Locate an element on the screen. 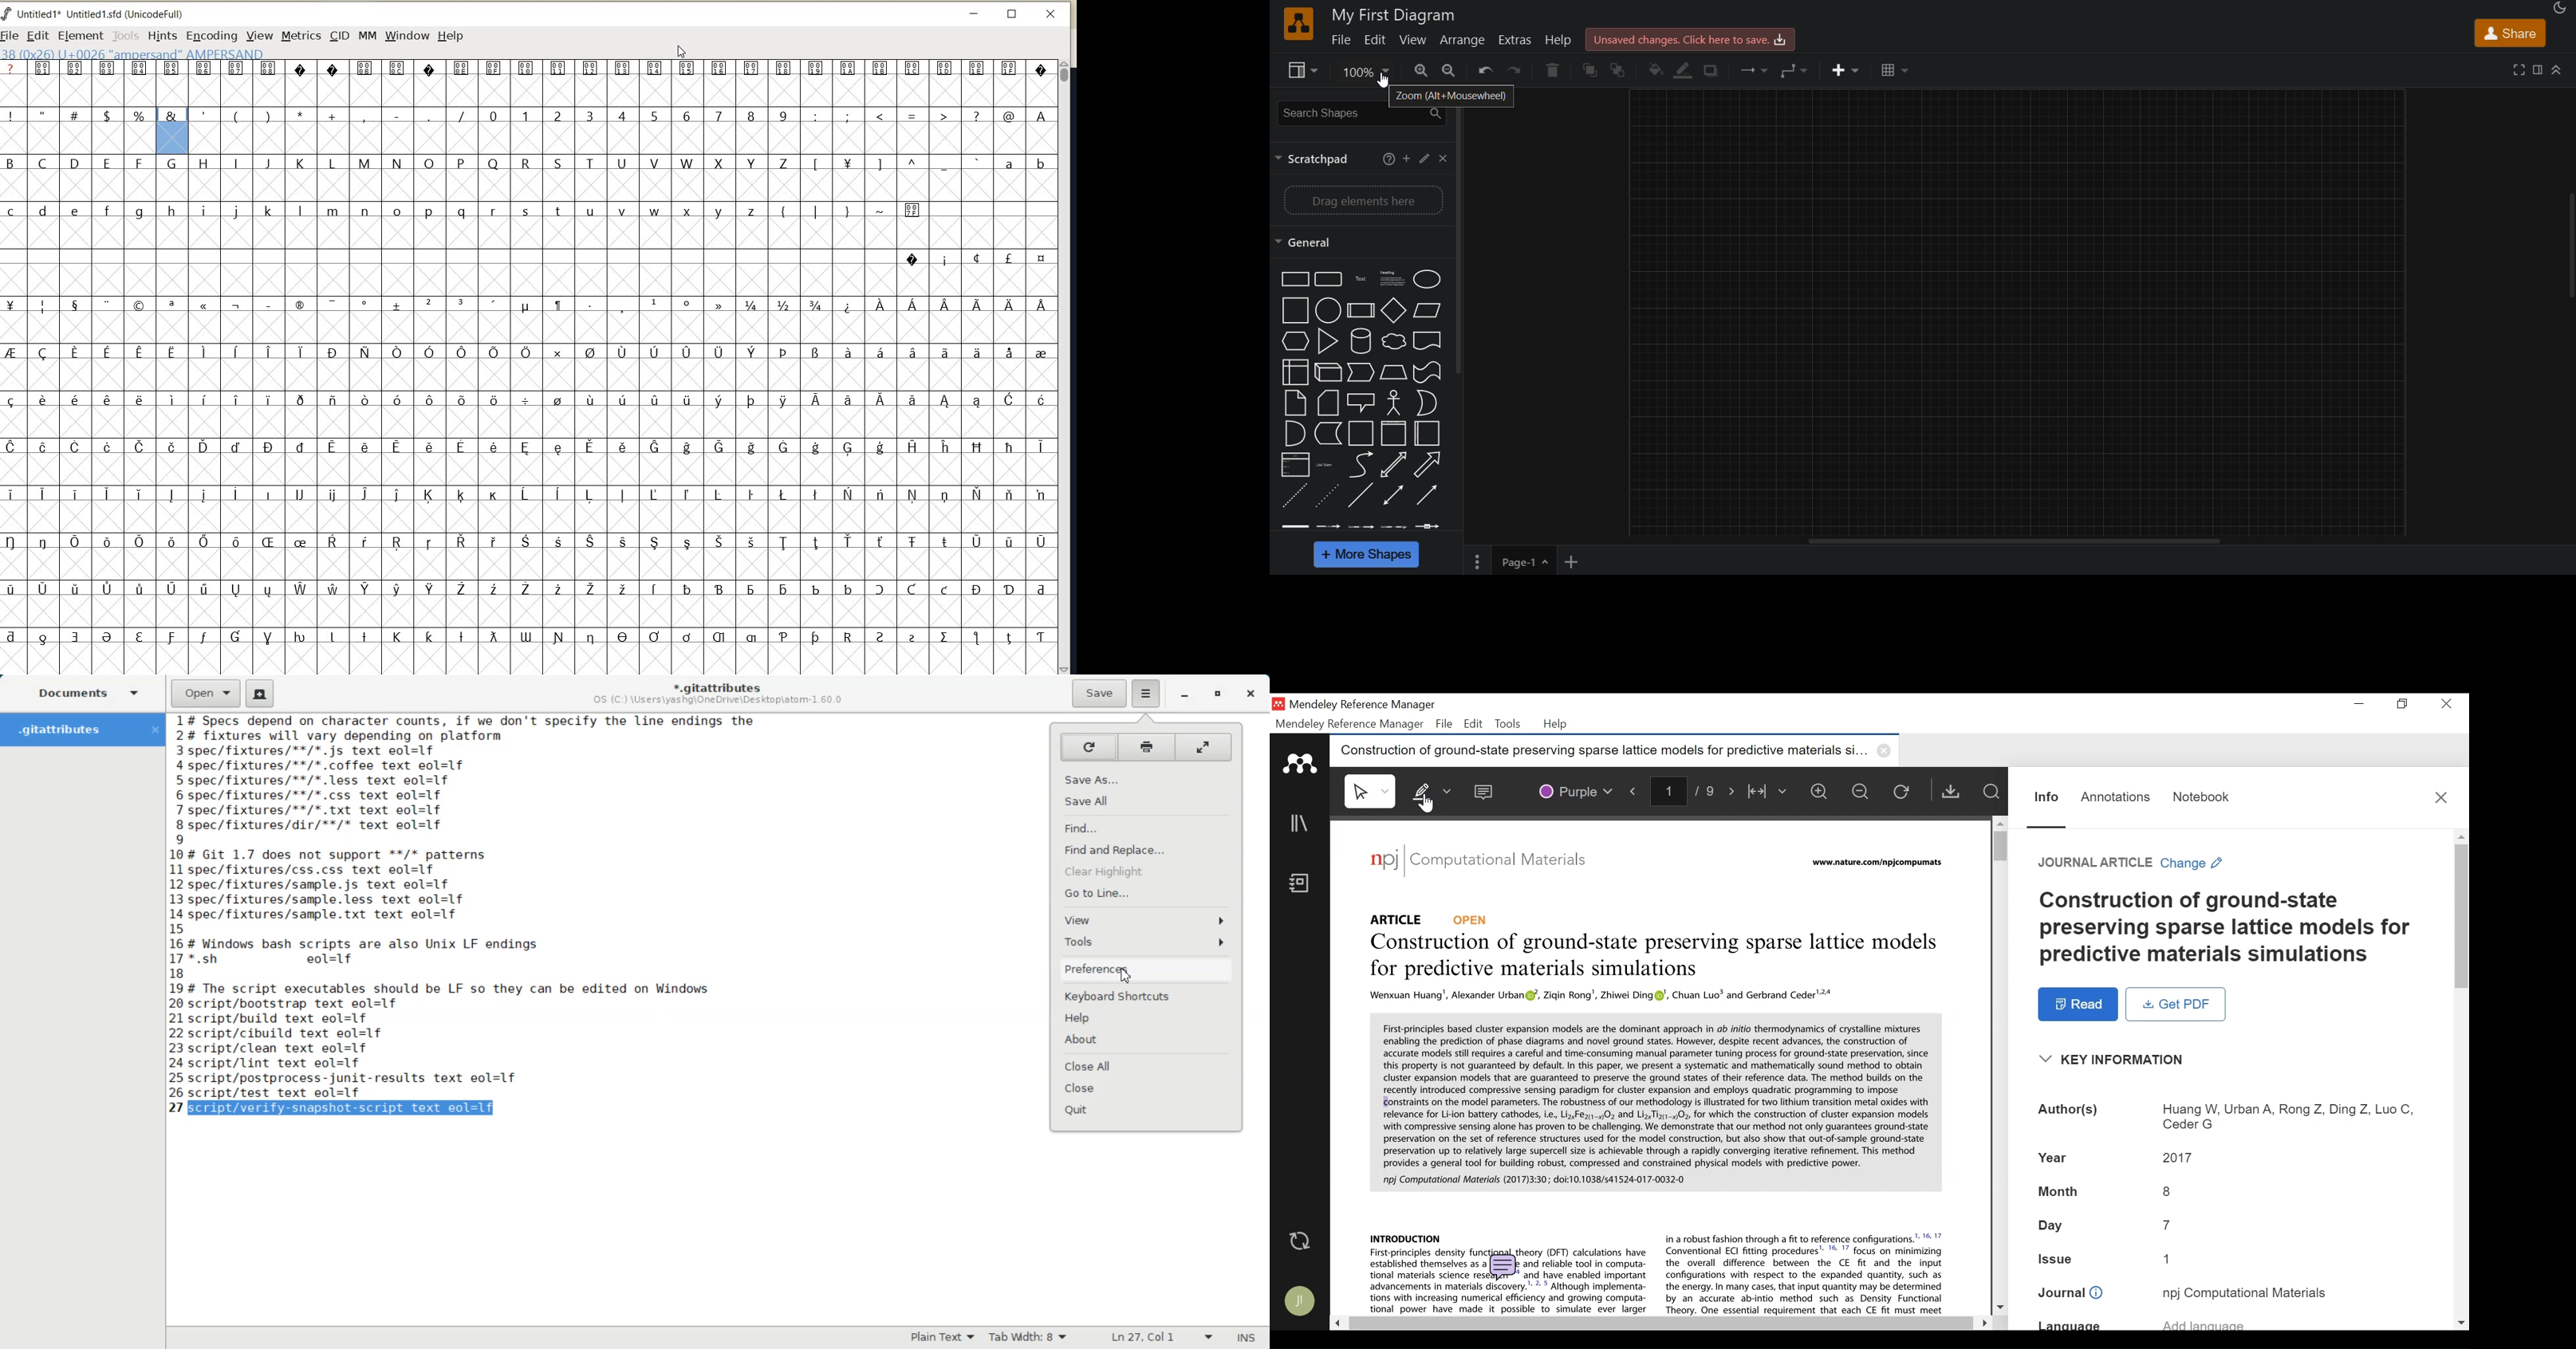 The height and width of the screenshot is (1372, 2576). Language is located at coordinates (2069, 1325).